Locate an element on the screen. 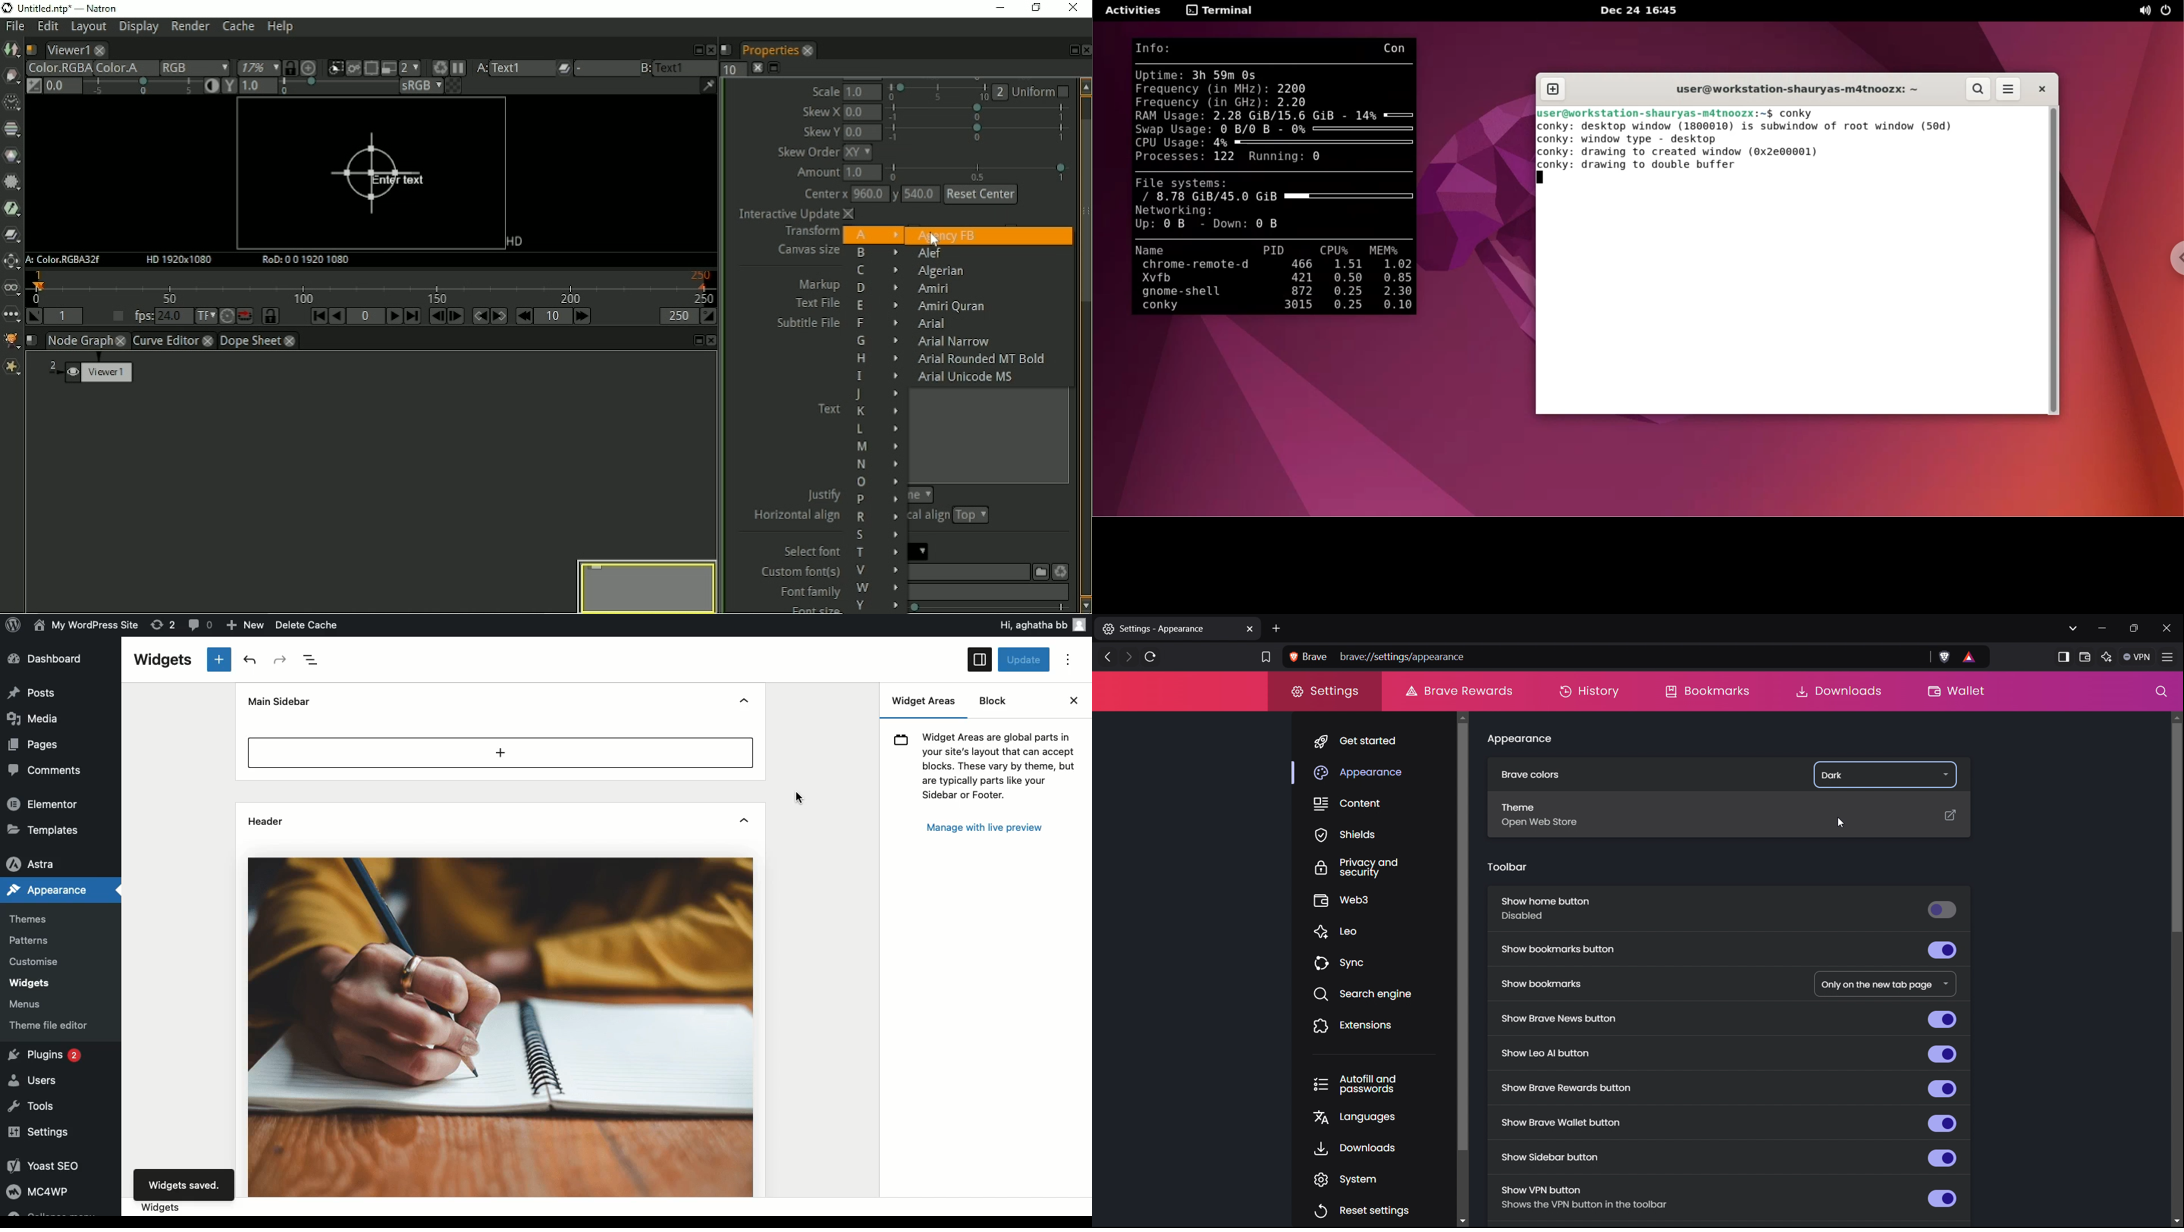  P is located at coordinates (878, 500).